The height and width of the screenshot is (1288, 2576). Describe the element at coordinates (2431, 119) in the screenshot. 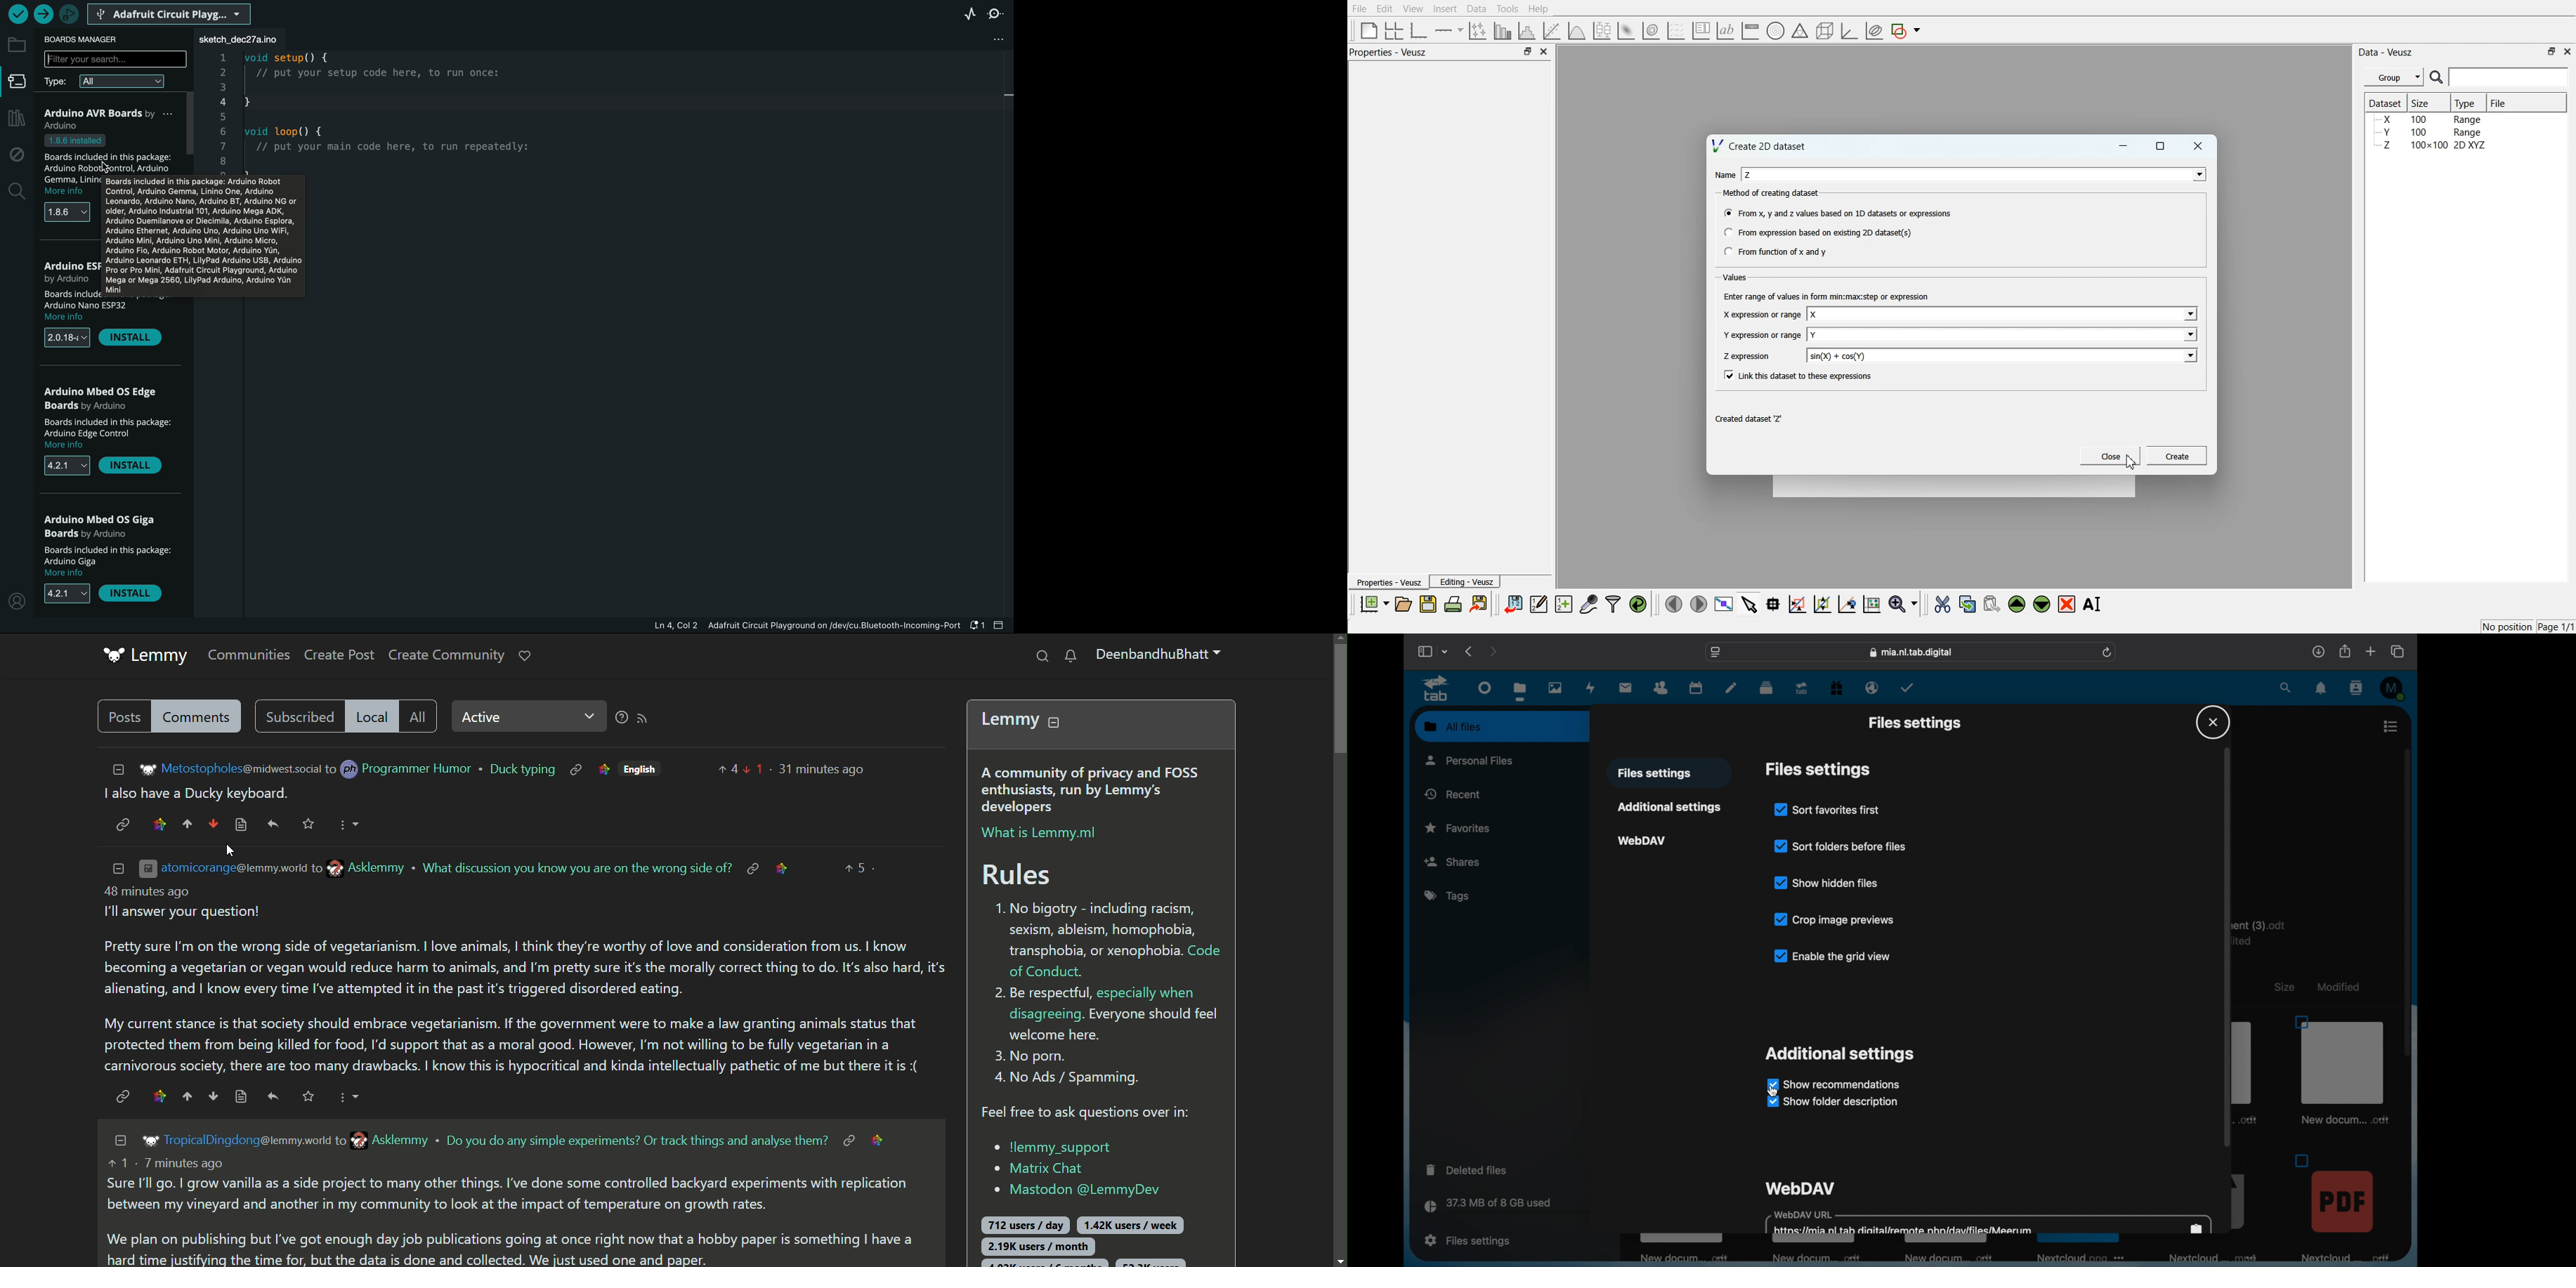

I see `X 100 Range` at that location.